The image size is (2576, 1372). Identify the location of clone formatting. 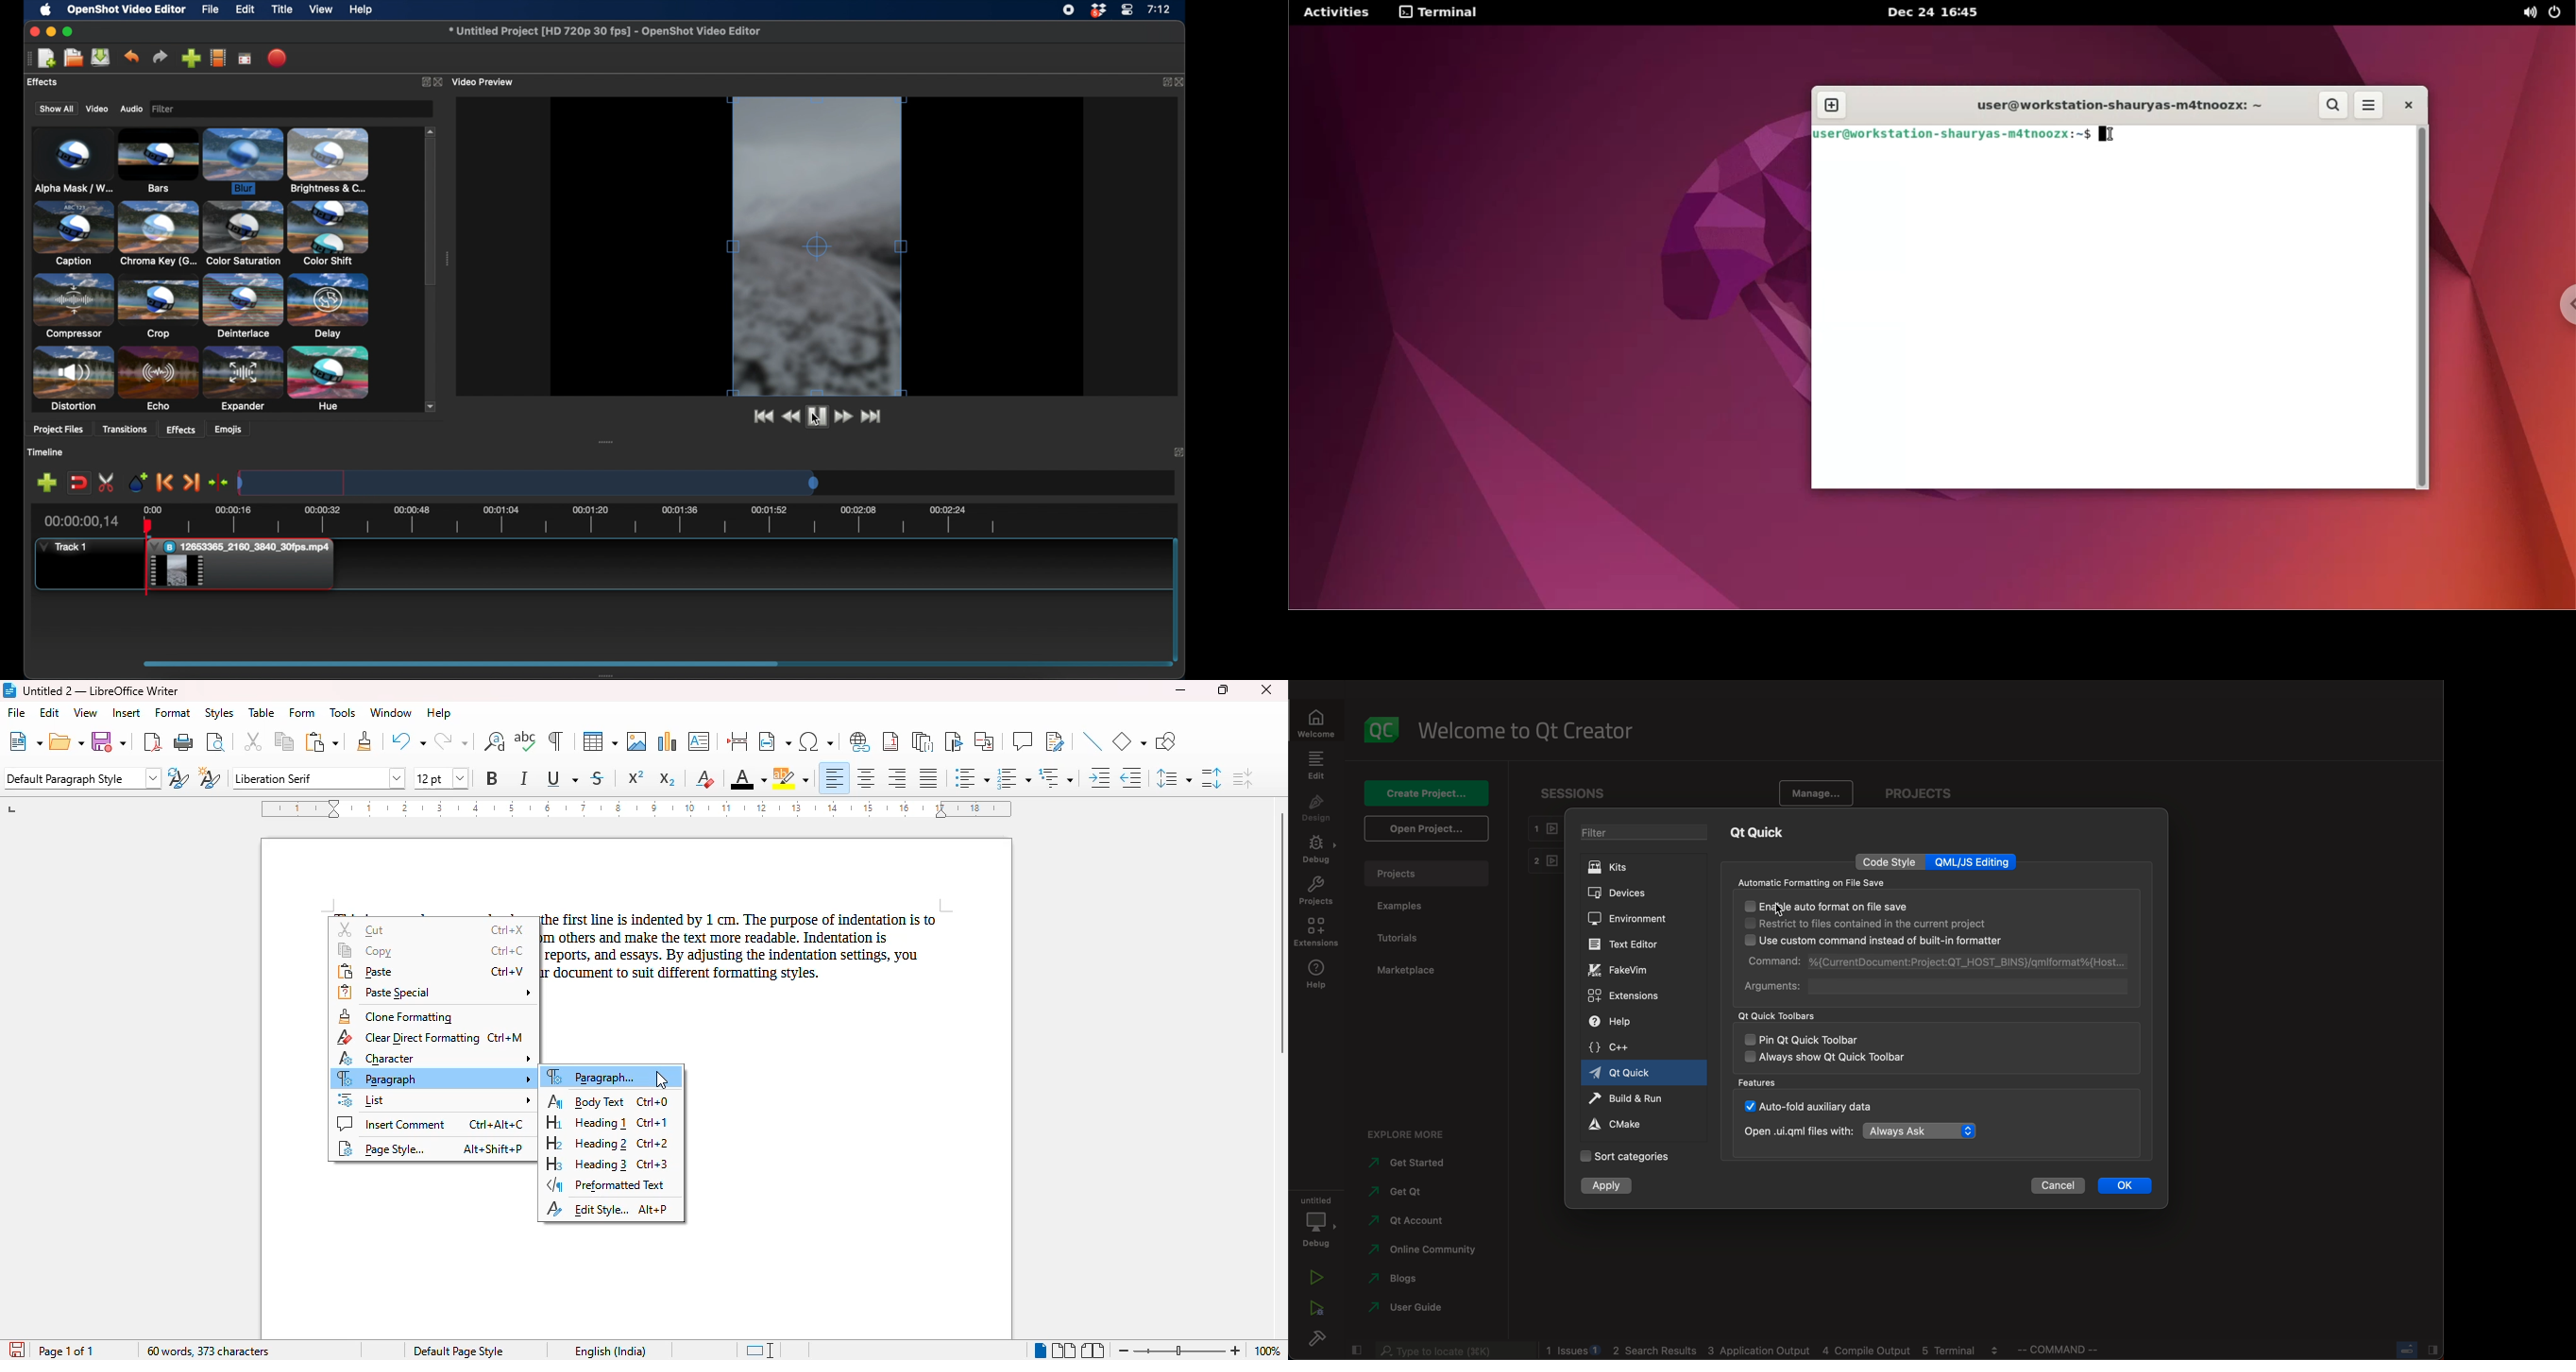
(364, 741).